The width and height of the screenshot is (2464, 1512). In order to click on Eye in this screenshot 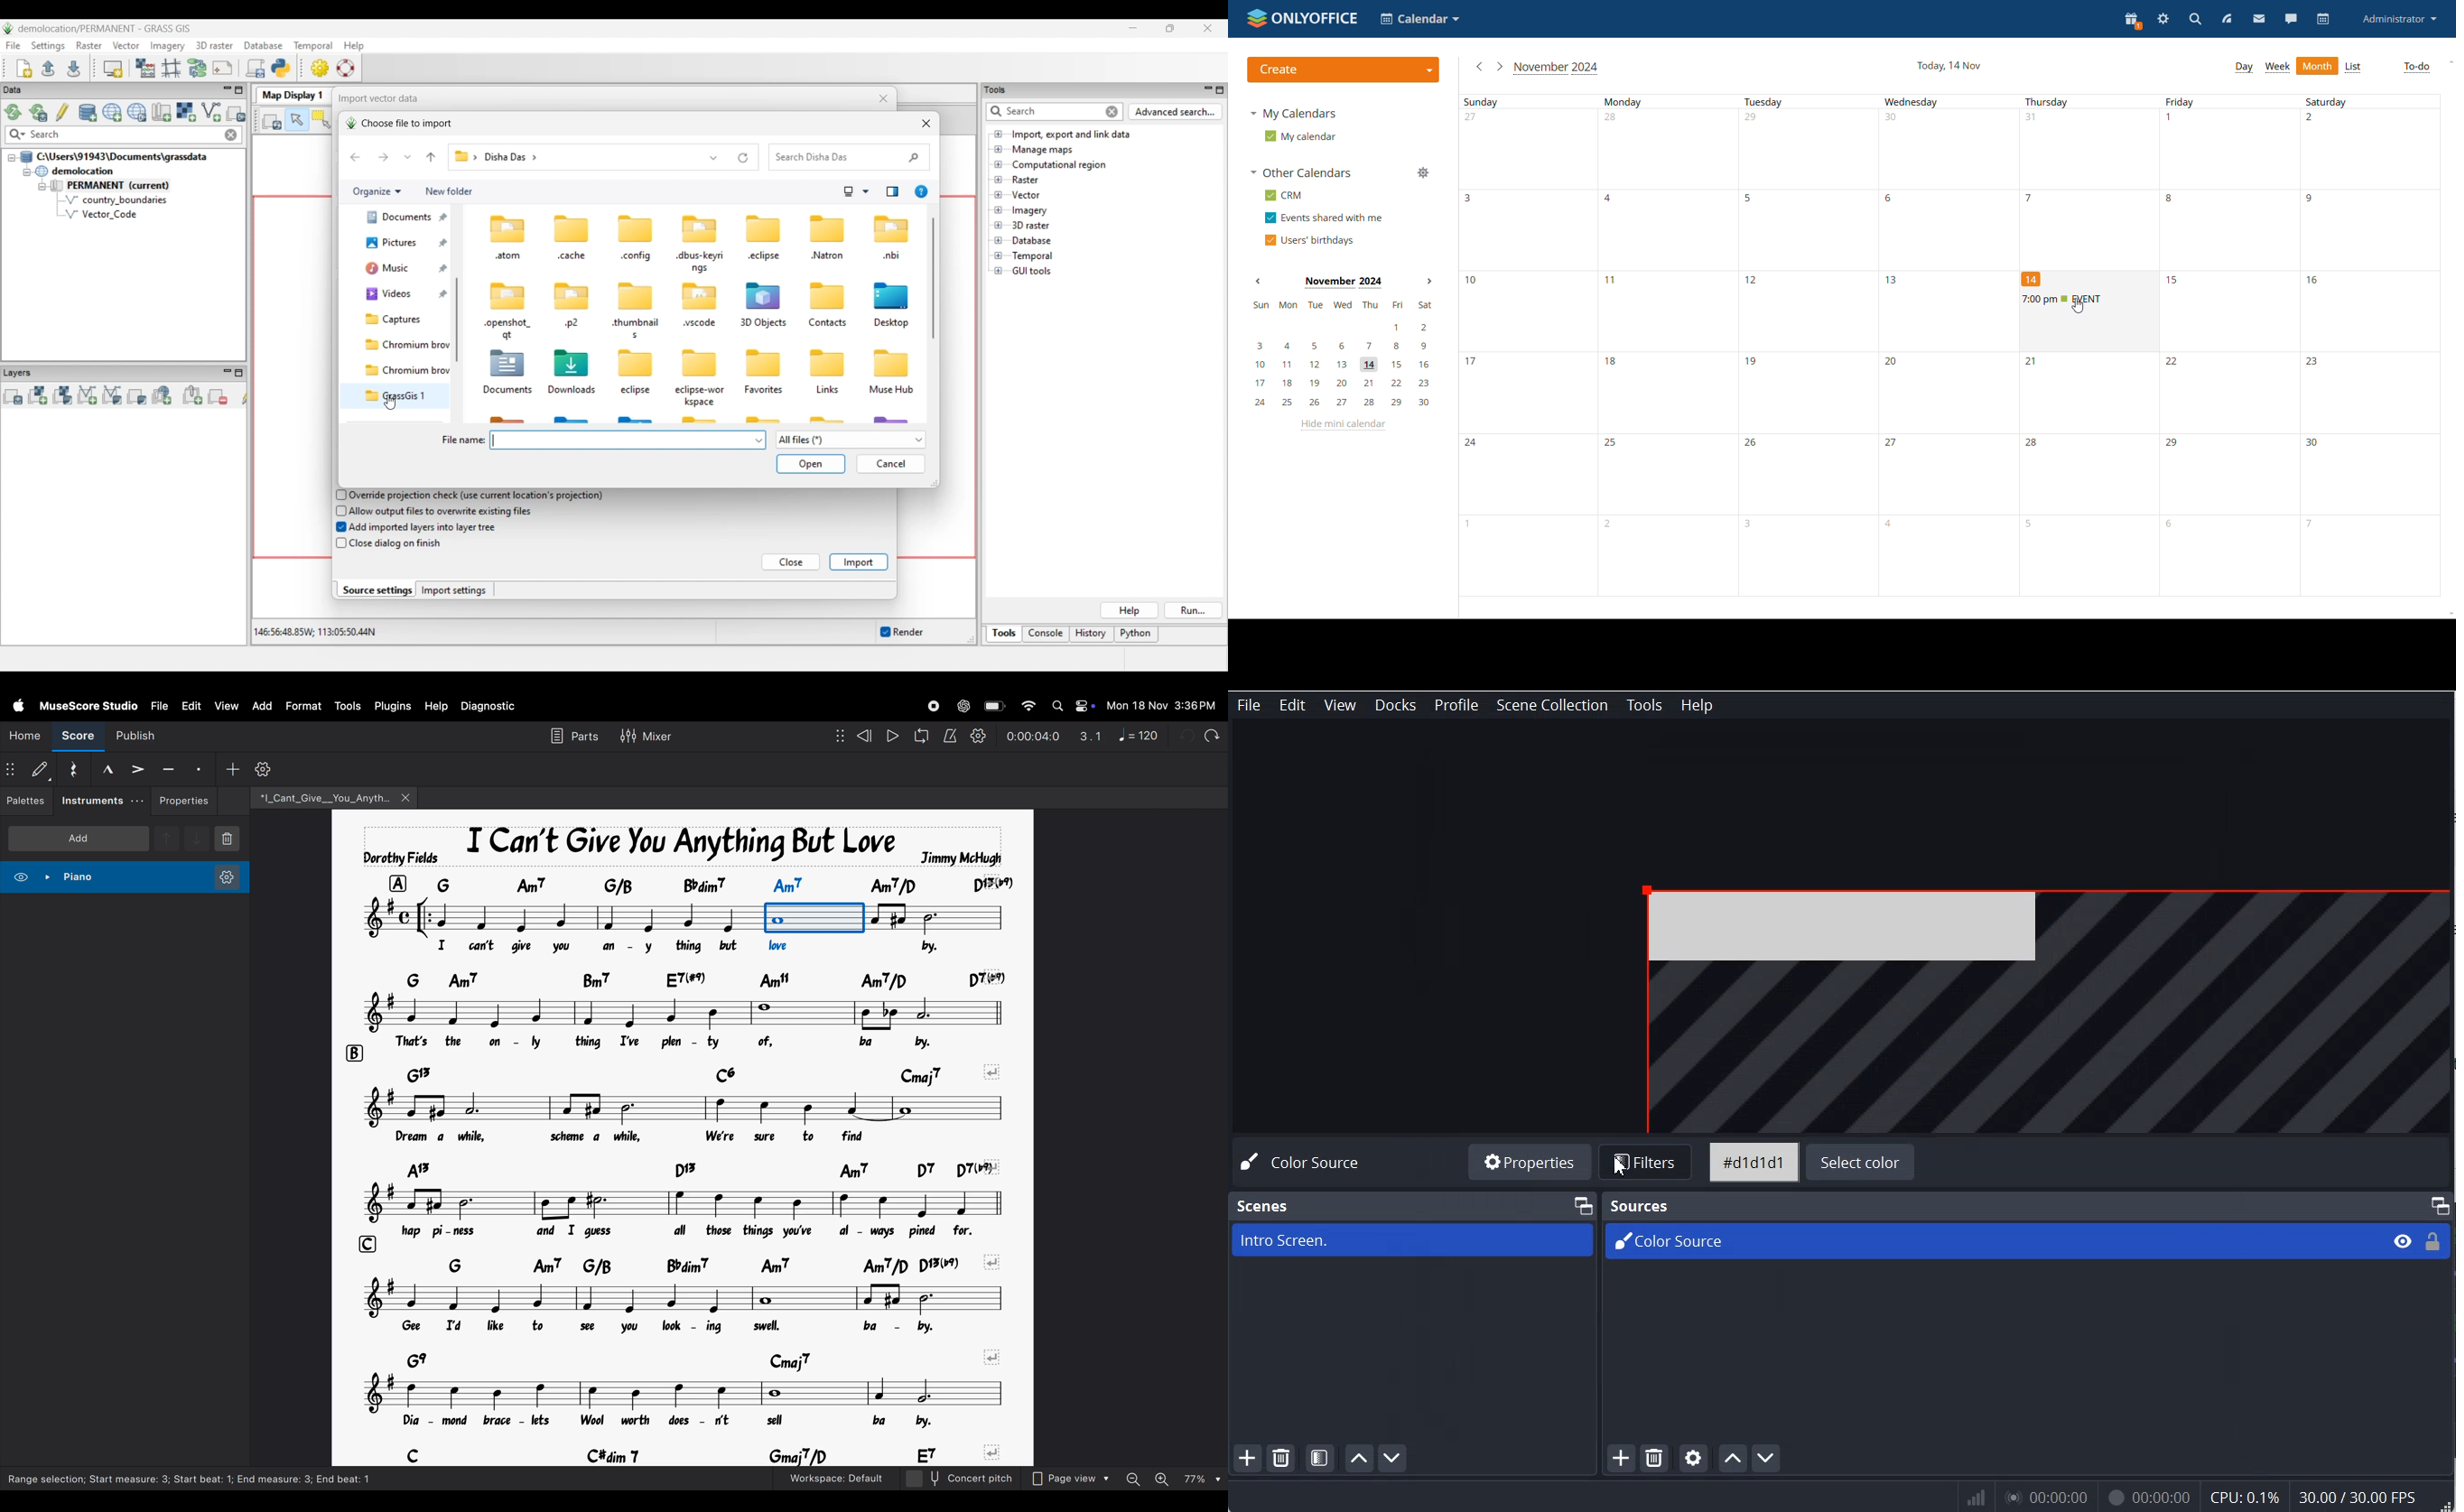, I will do `click(2403, 1241)`.